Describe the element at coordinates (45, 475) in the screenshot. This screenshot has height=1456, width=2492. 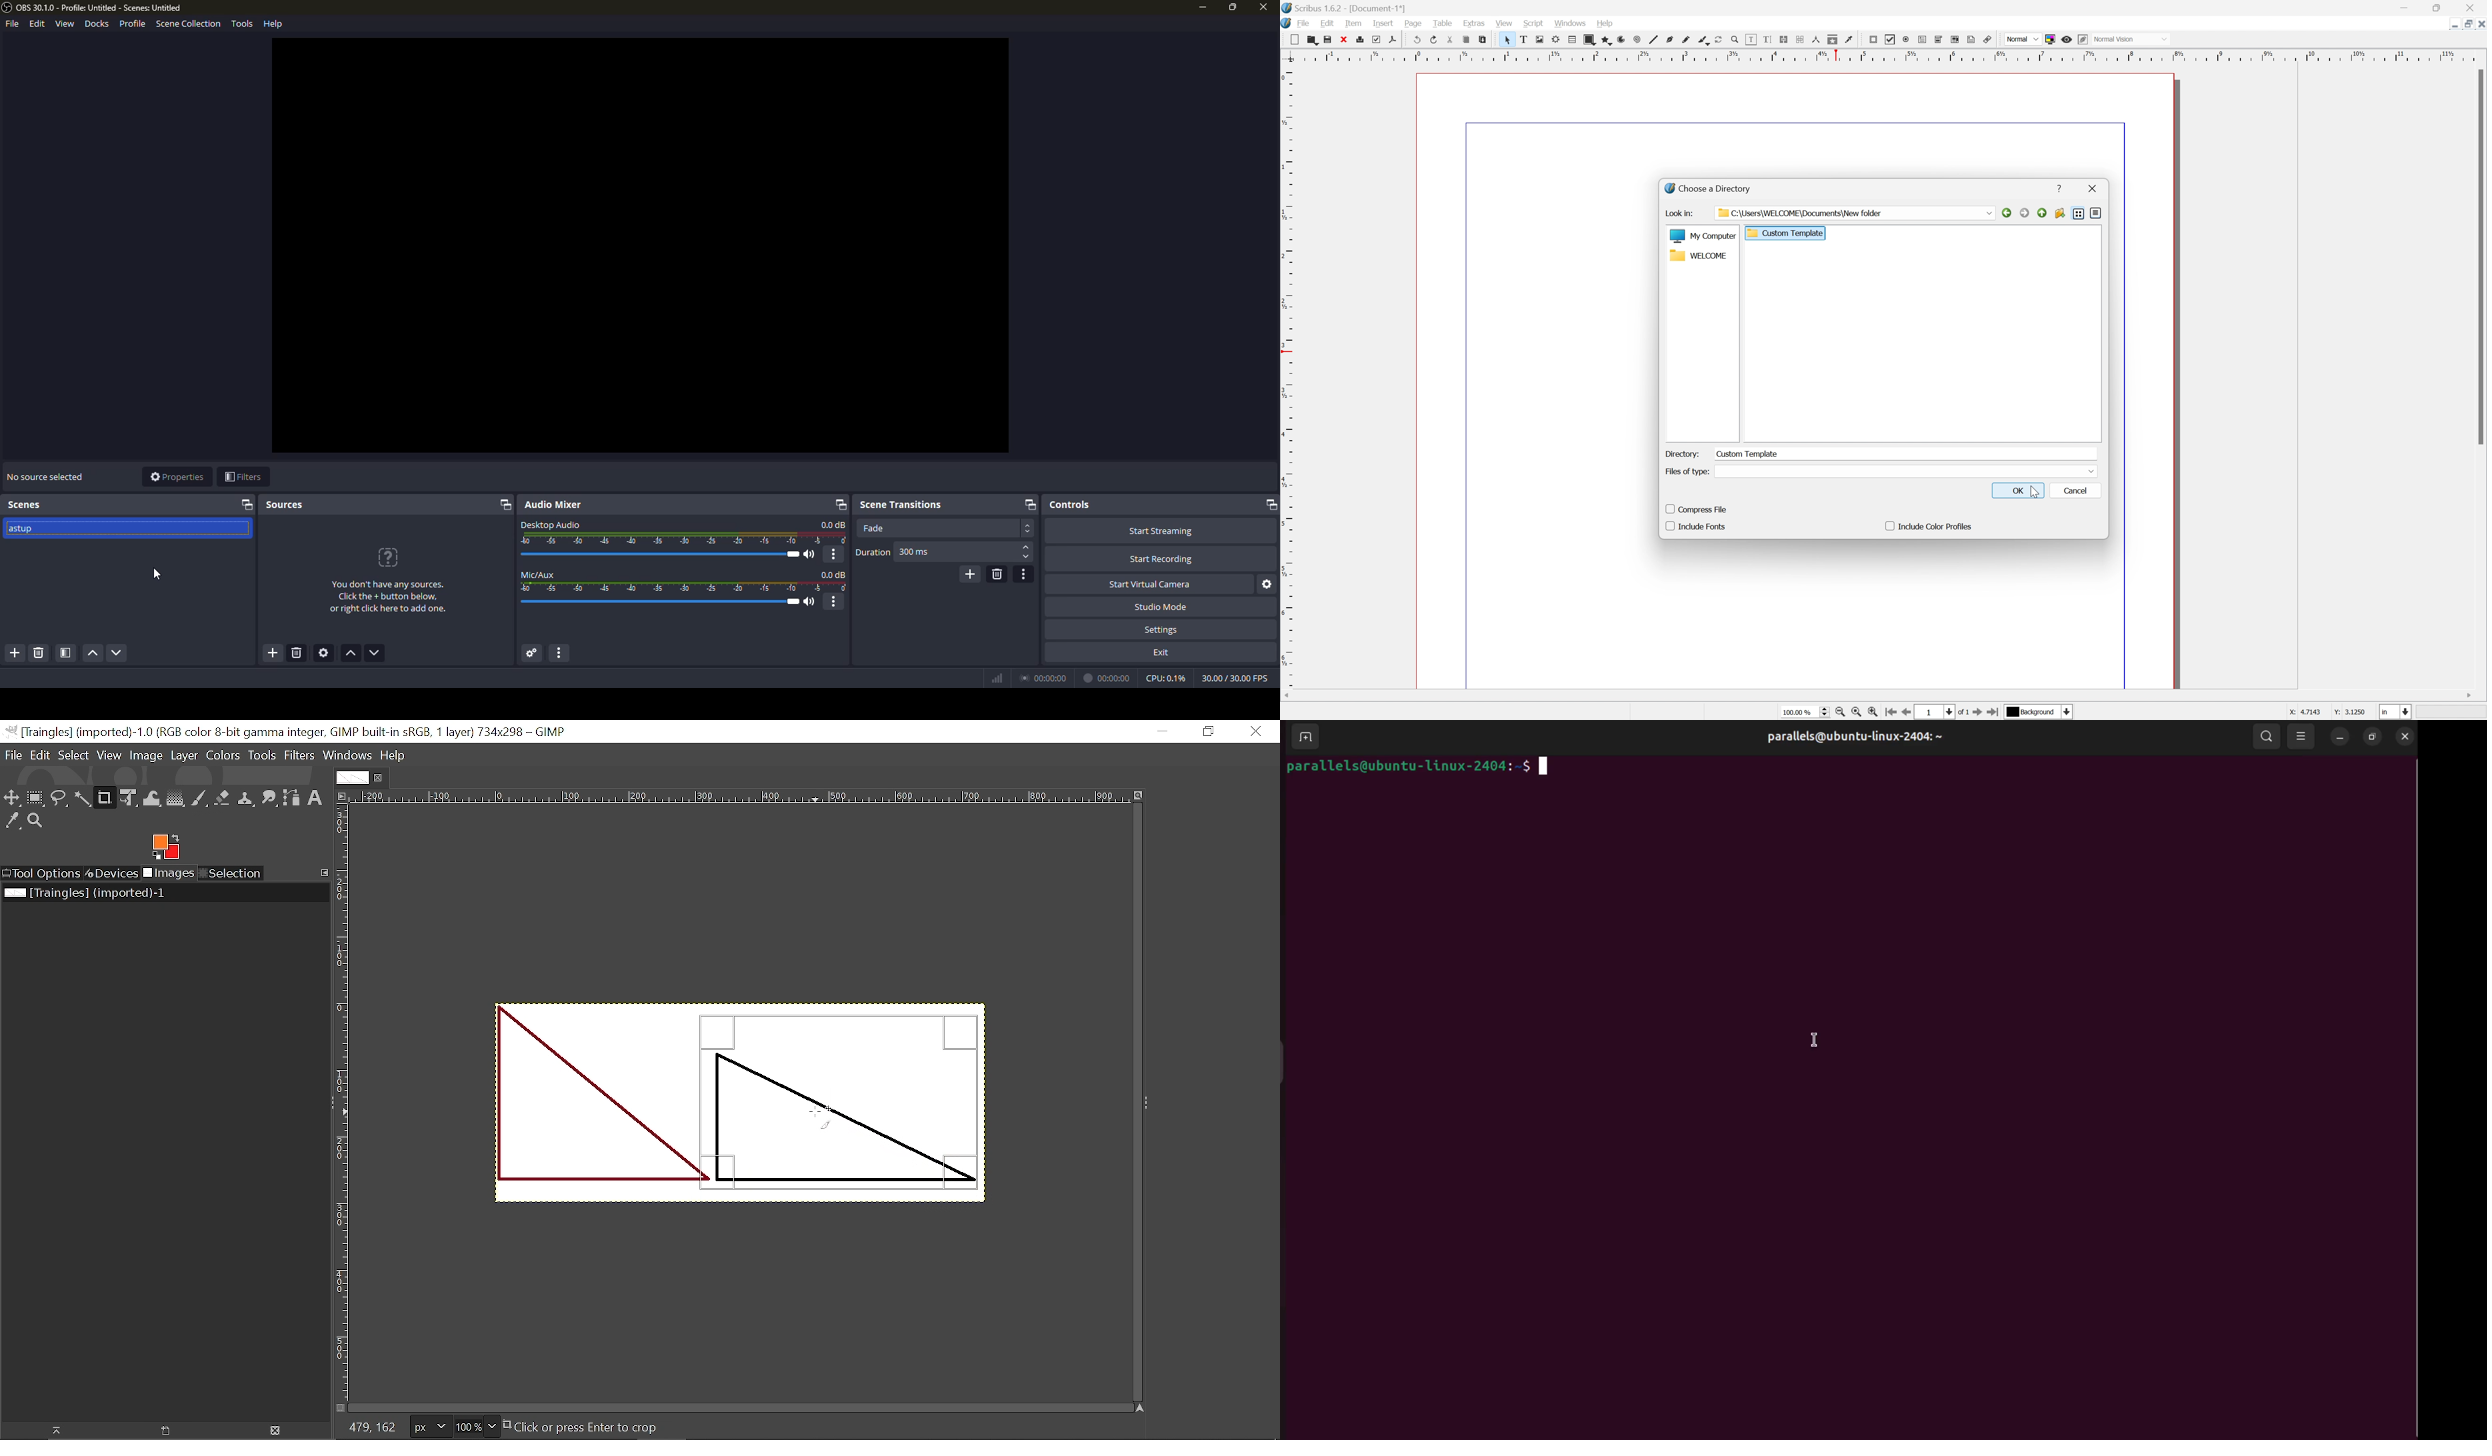
I see `no source selected` at that location.